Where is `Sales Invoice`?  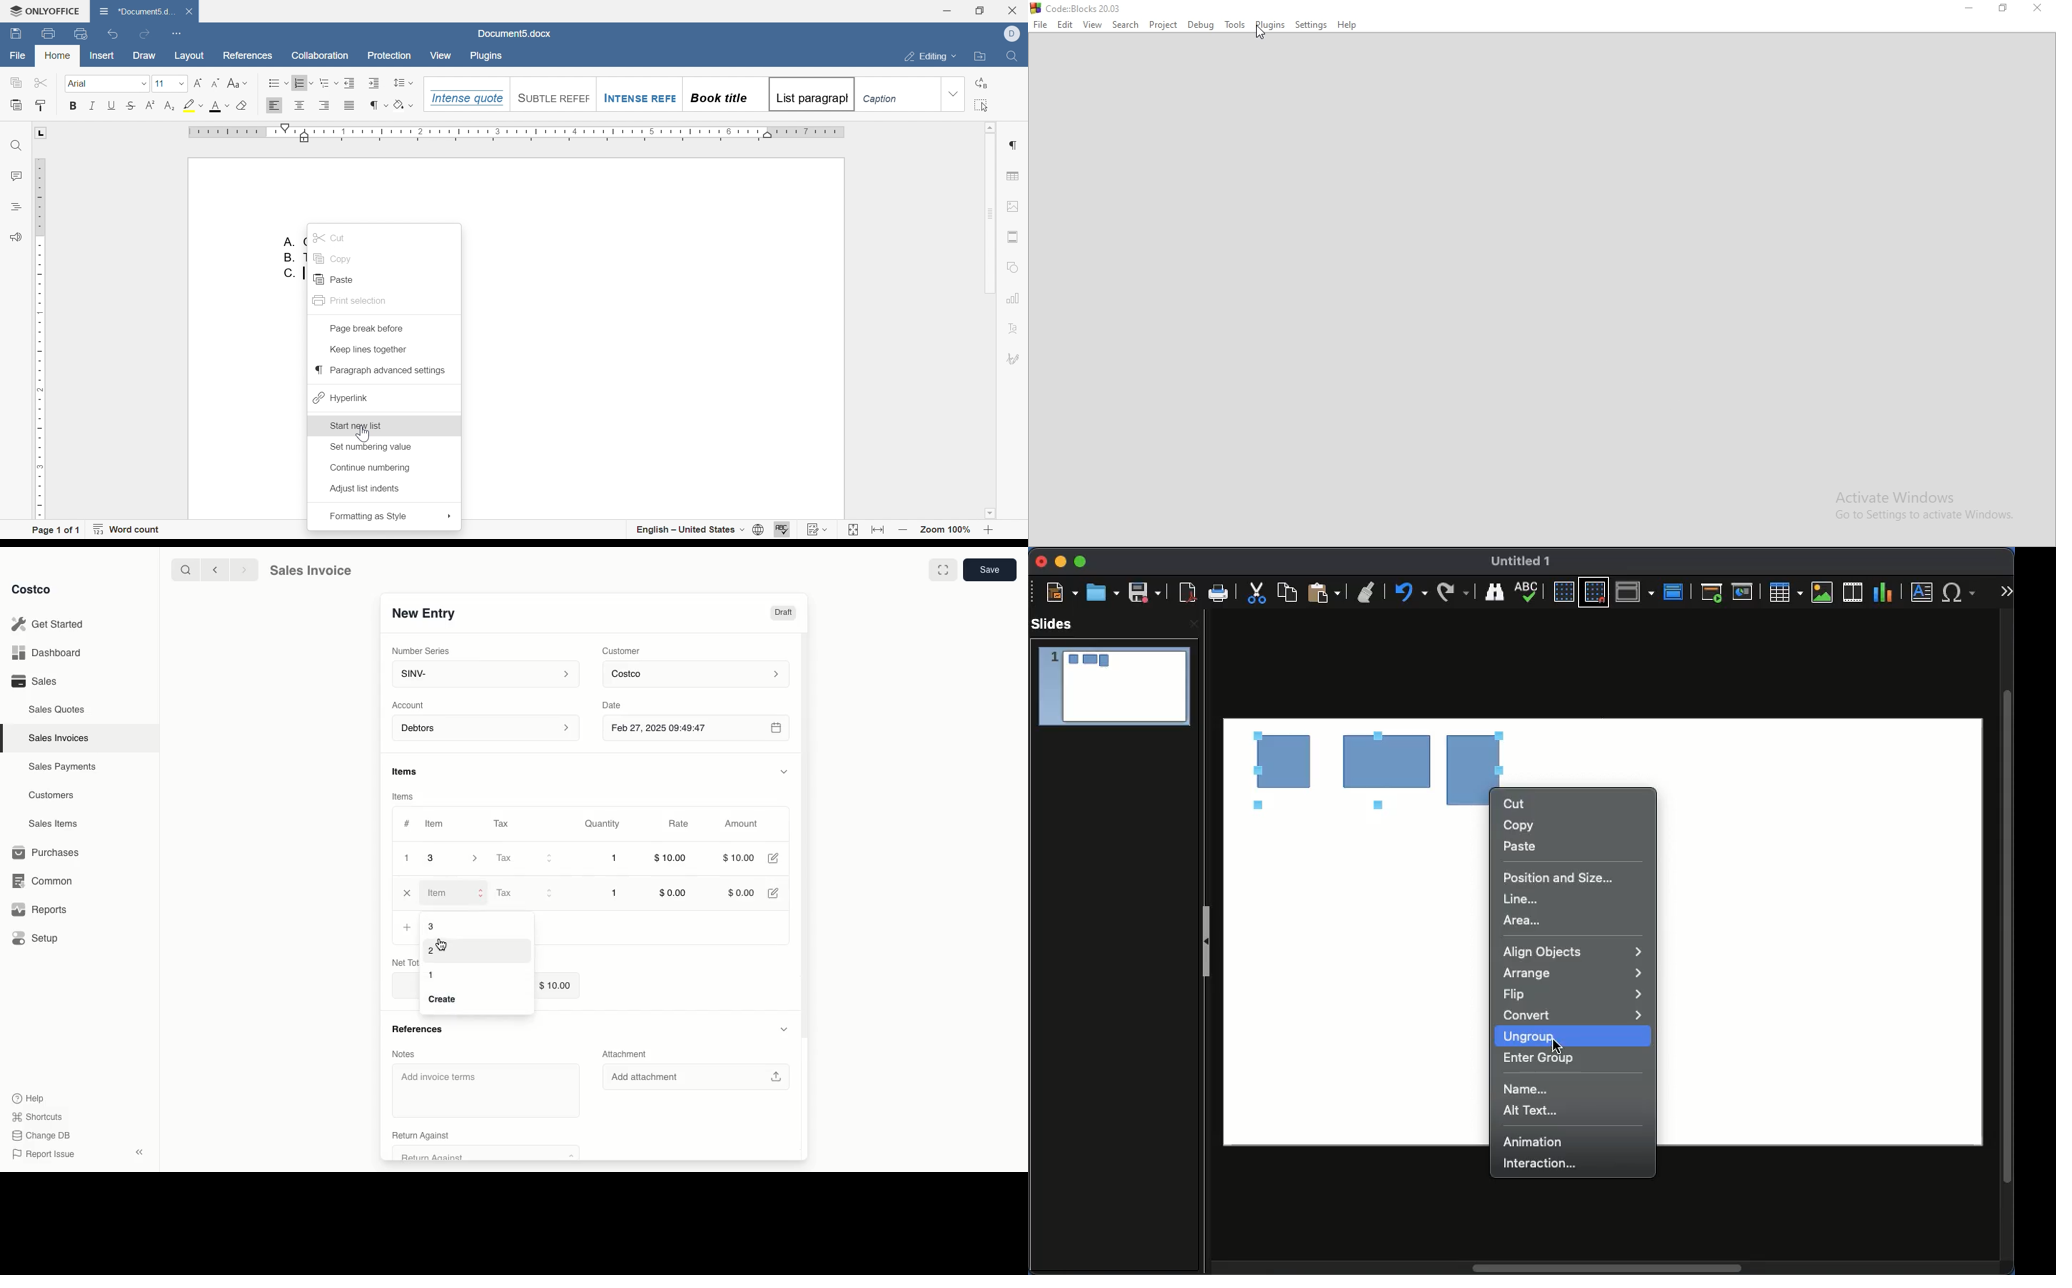
Sales Invoice is located at coordinates (310, 571).